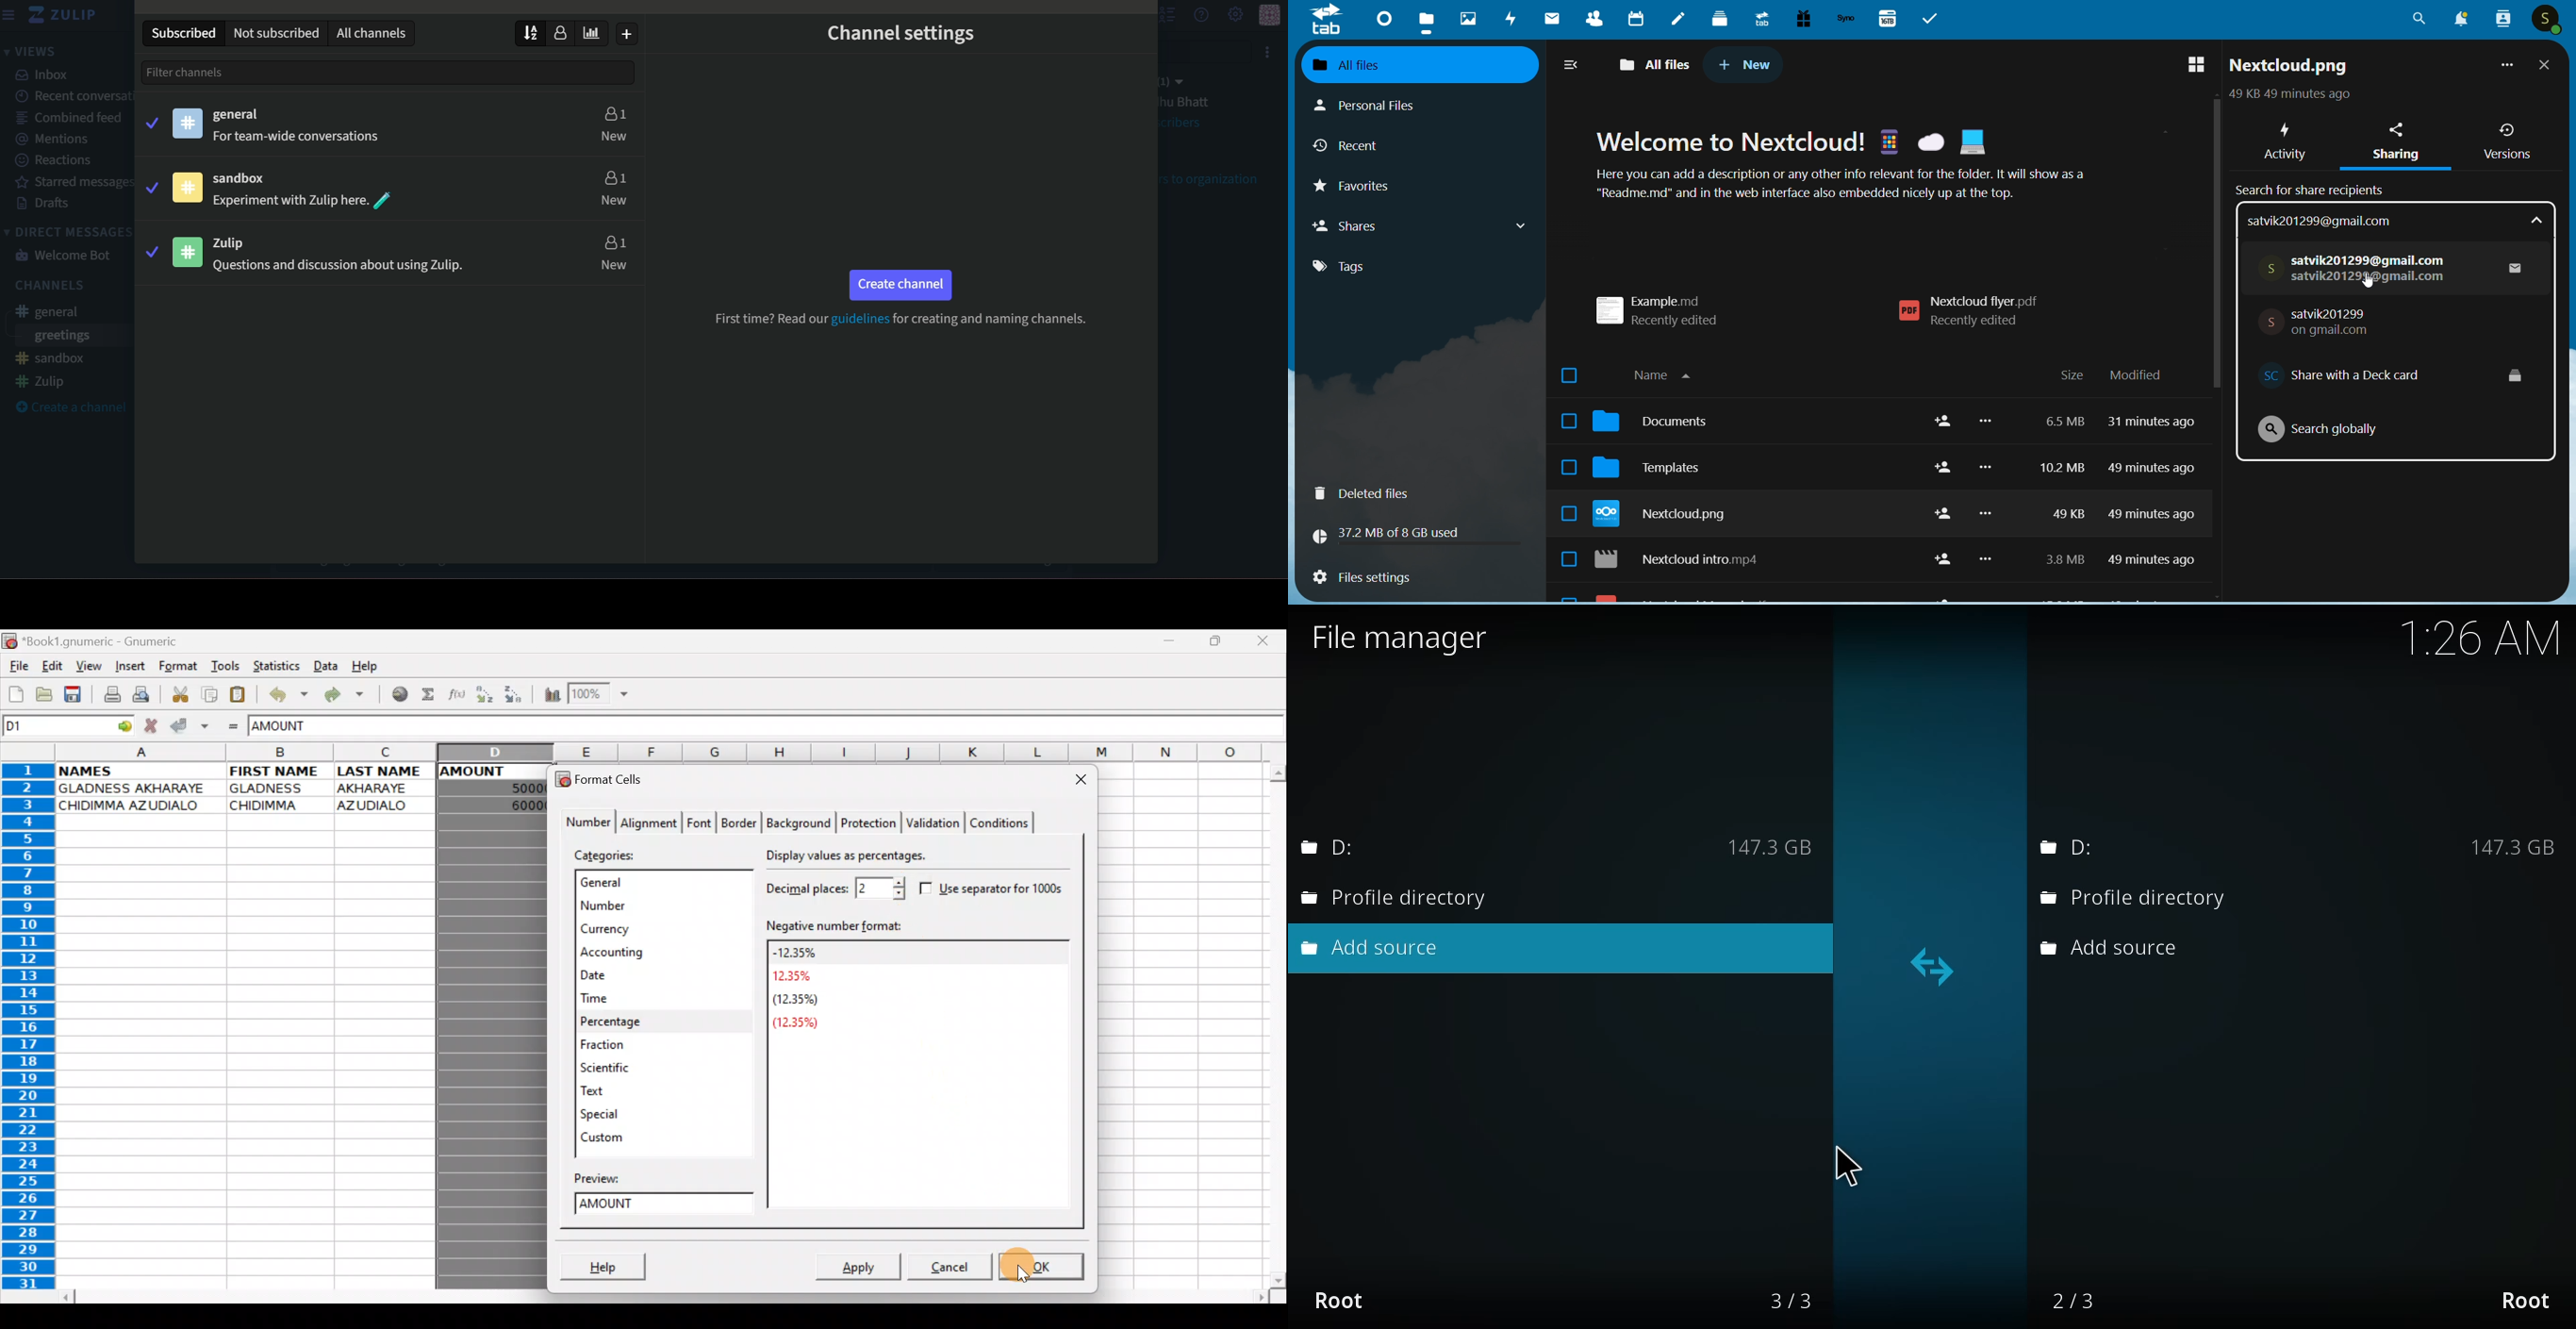  I want to click on Text, so click(607, 1091).